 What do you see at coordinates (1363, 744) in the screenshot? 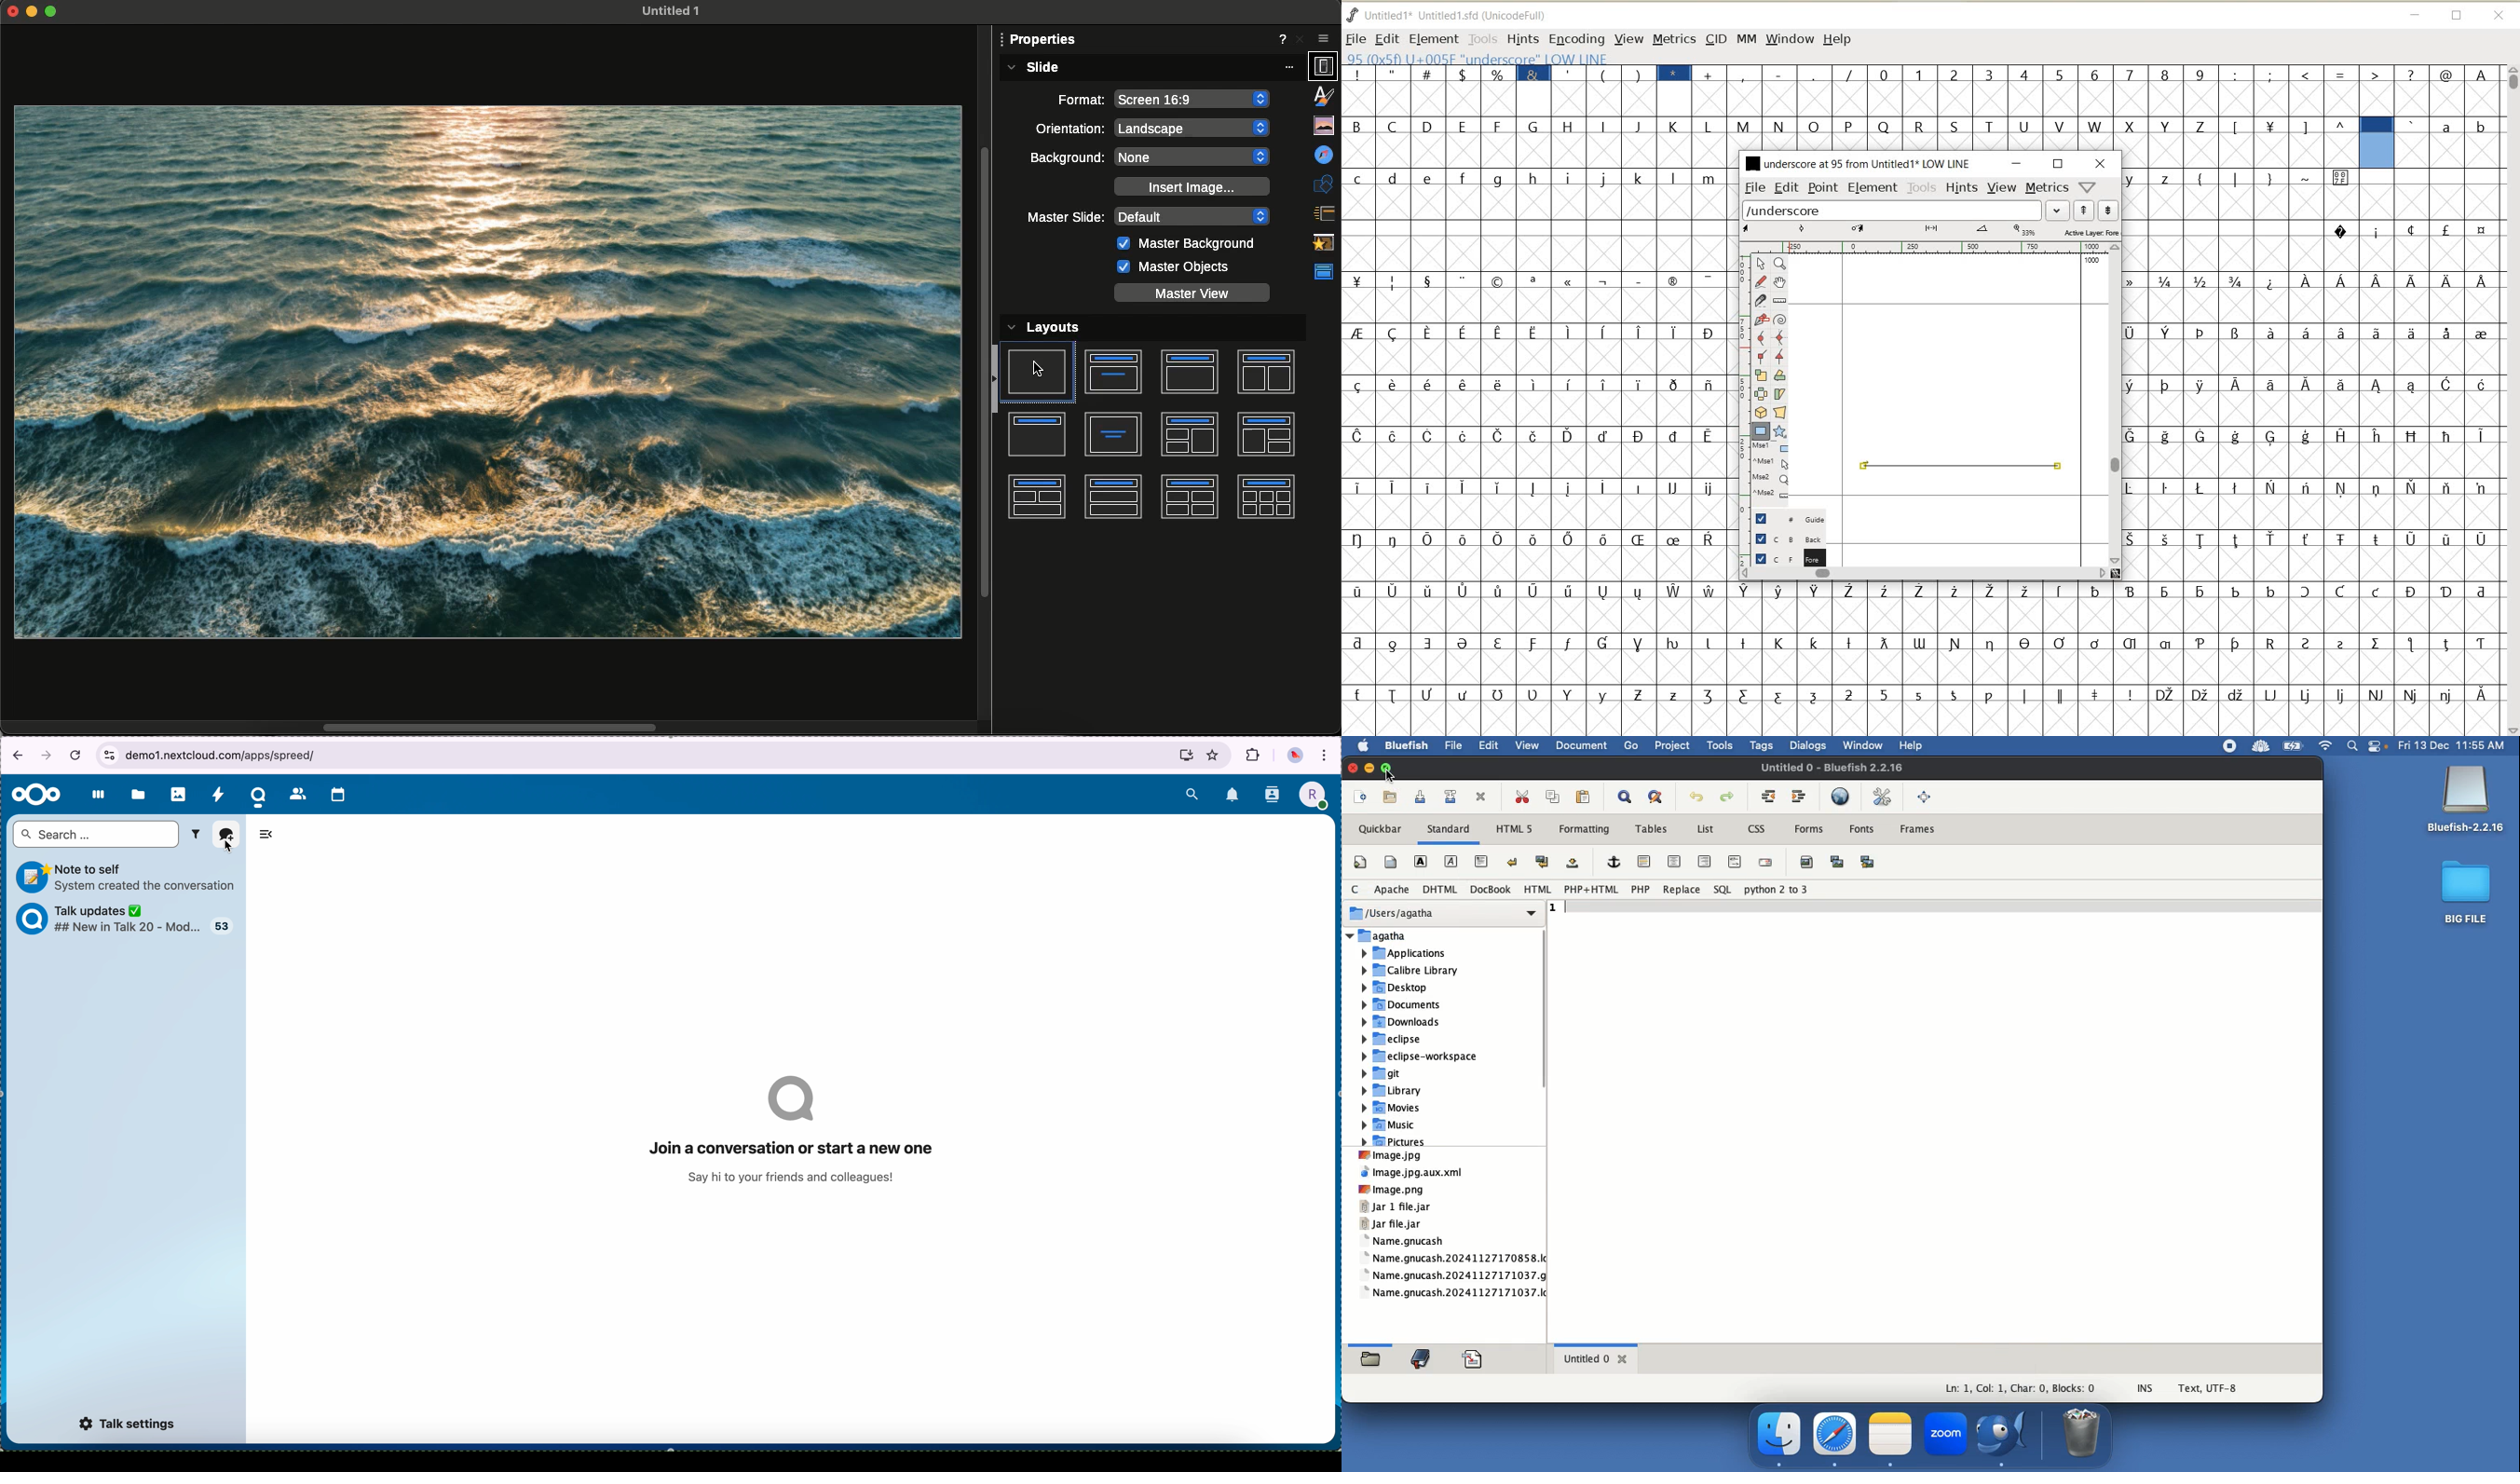
I see `mac logo` at bounding box center [1363, 744].